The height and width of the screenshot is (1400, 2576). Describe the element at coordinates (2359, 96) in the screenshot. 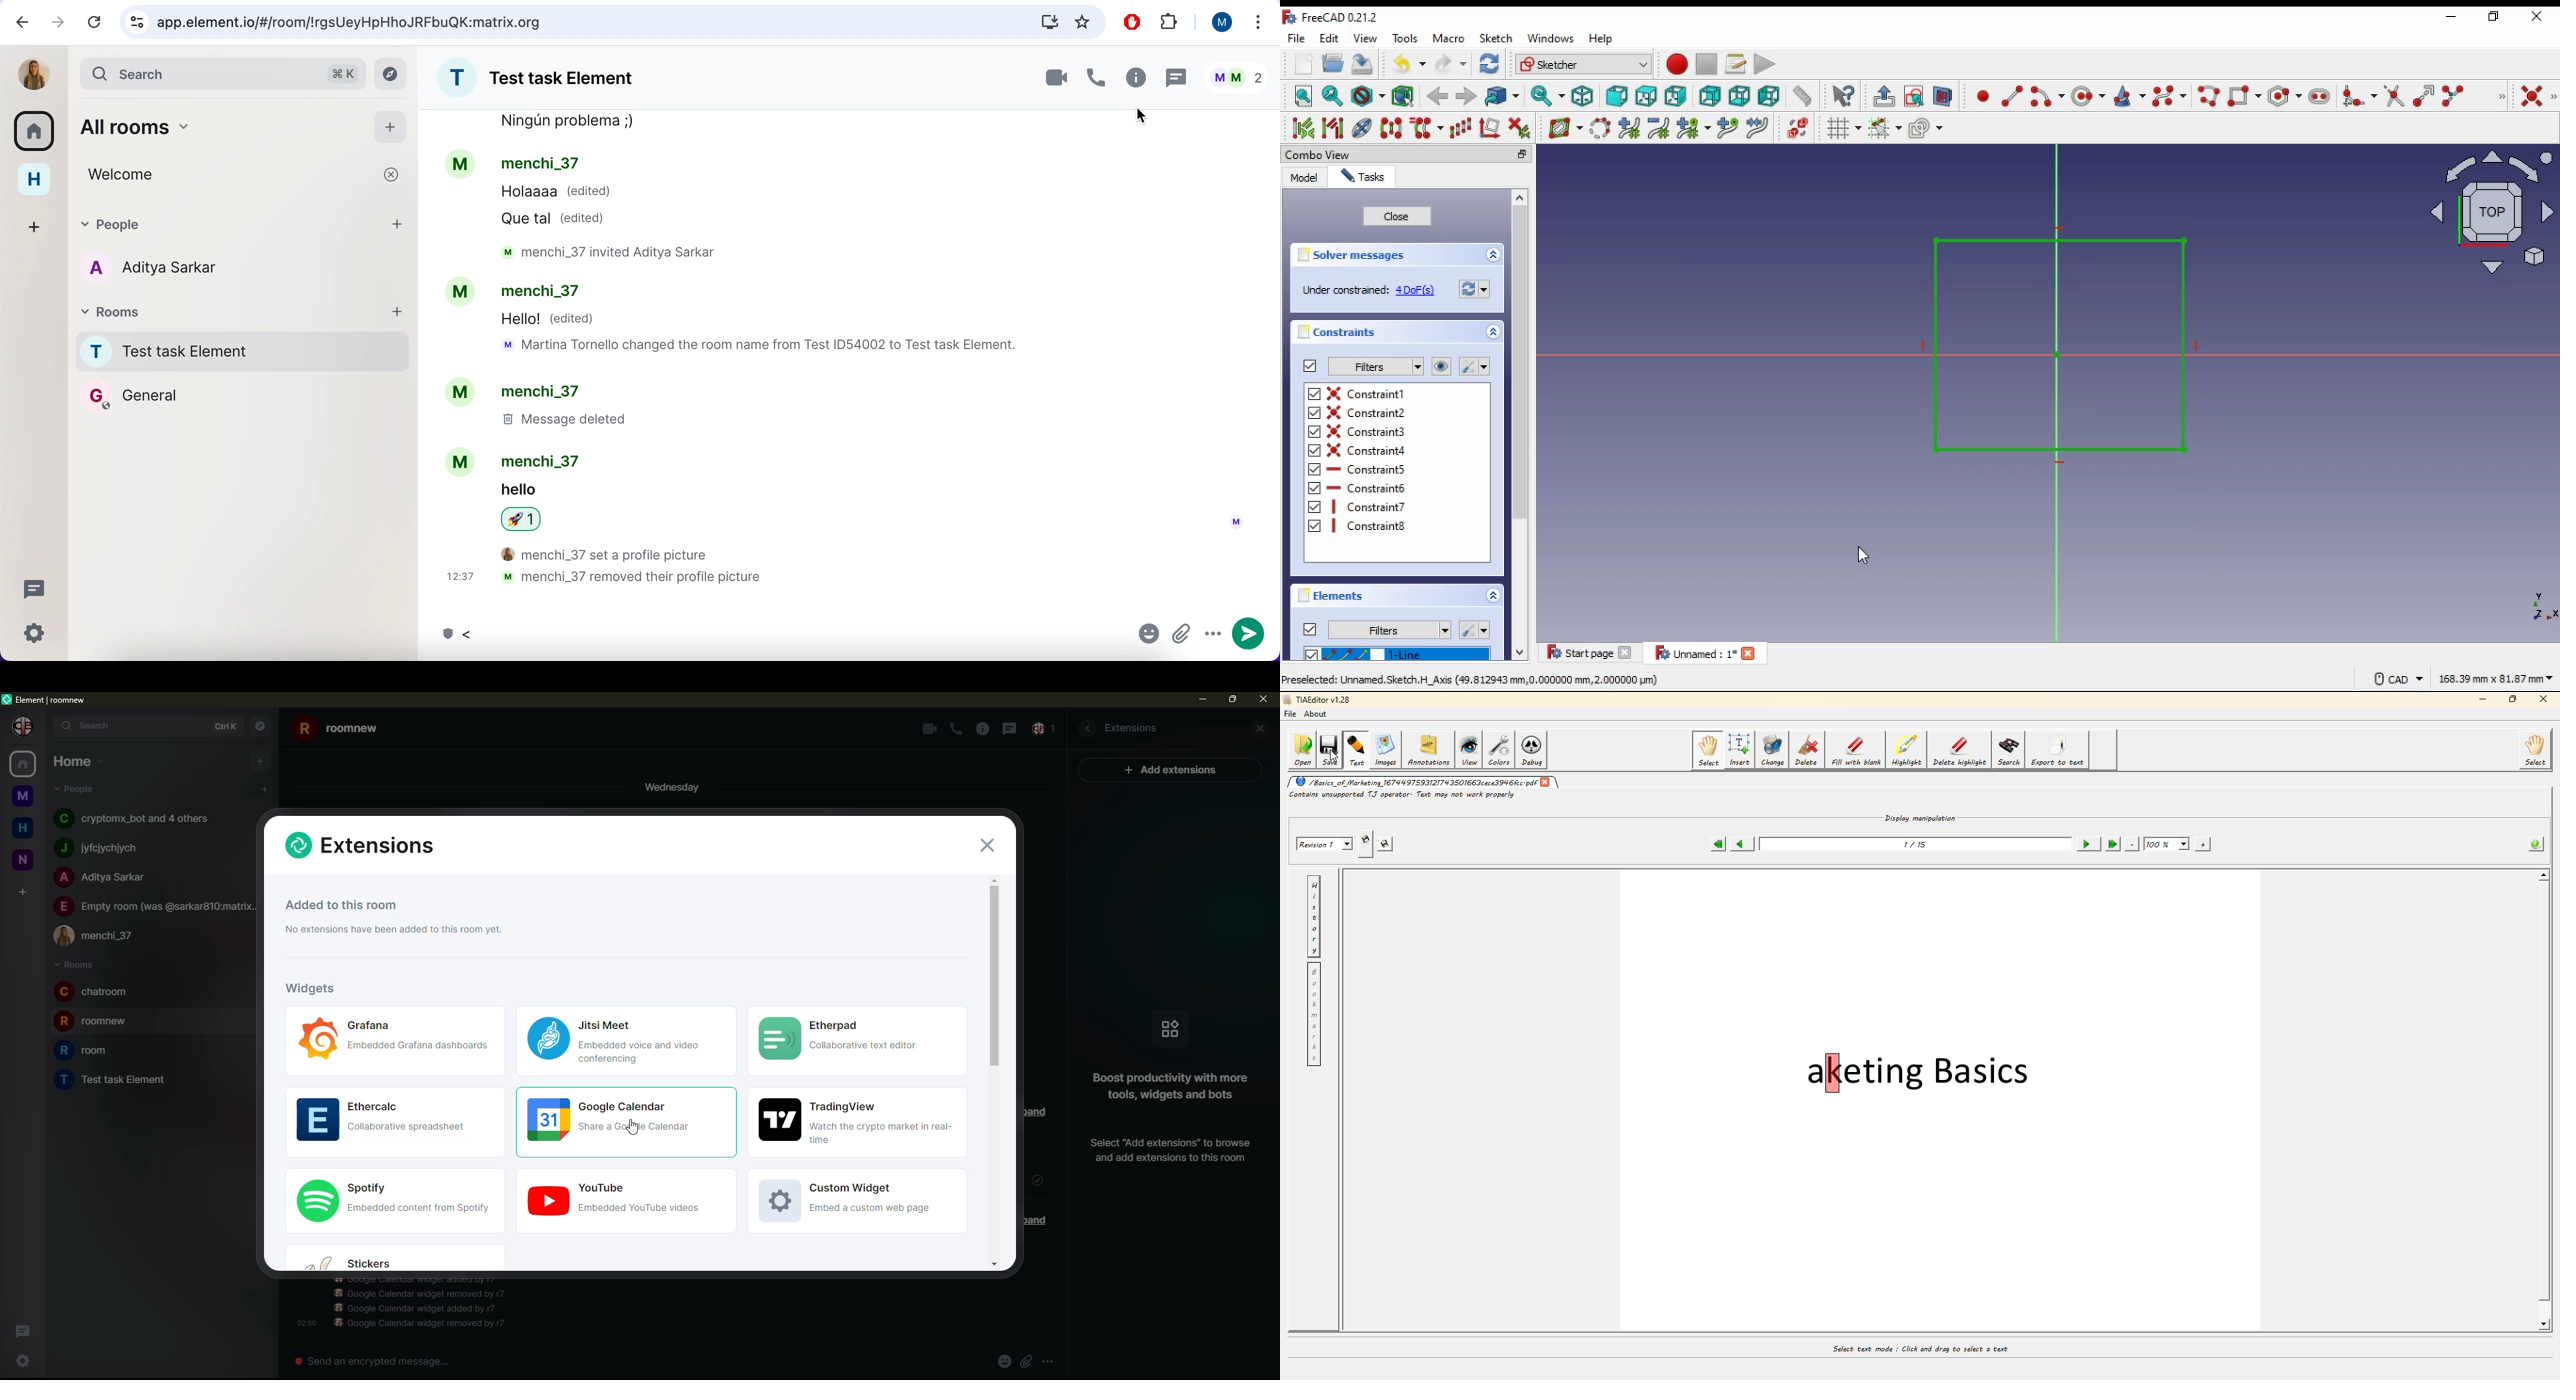

I see `create fillet` at that location.